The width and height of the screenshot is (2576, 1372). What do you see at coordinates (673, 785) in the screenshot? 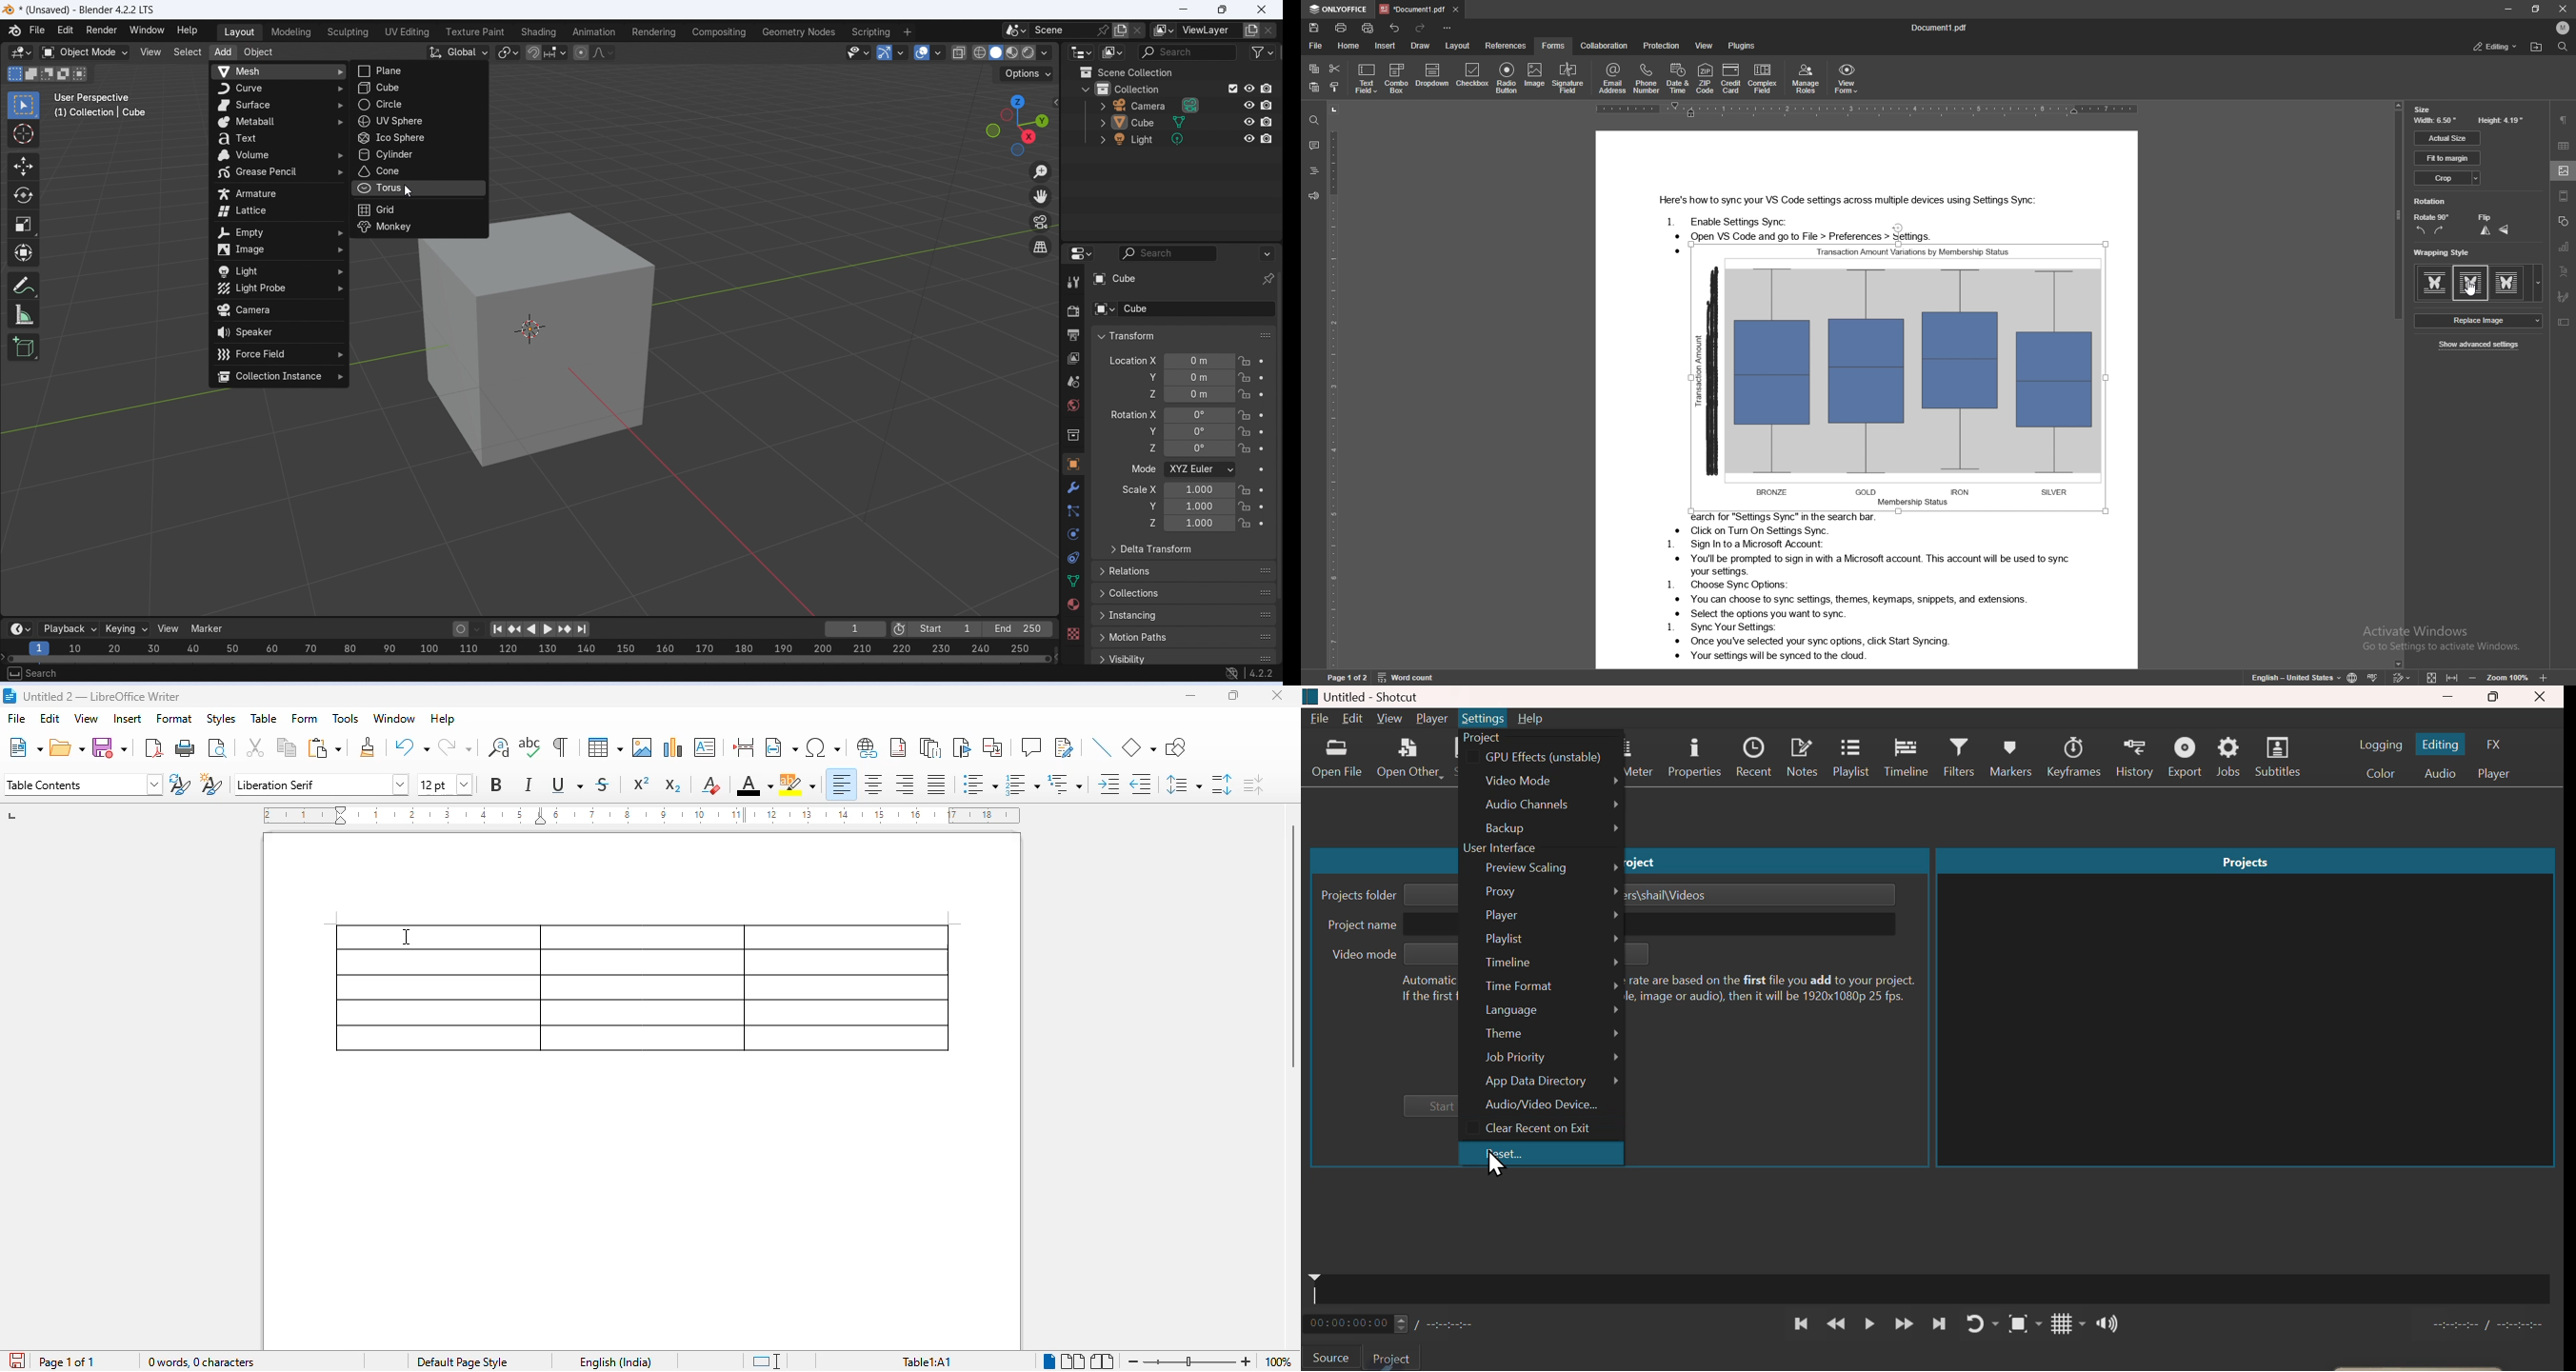
I see `subscript` at bounding box center [673, 785].